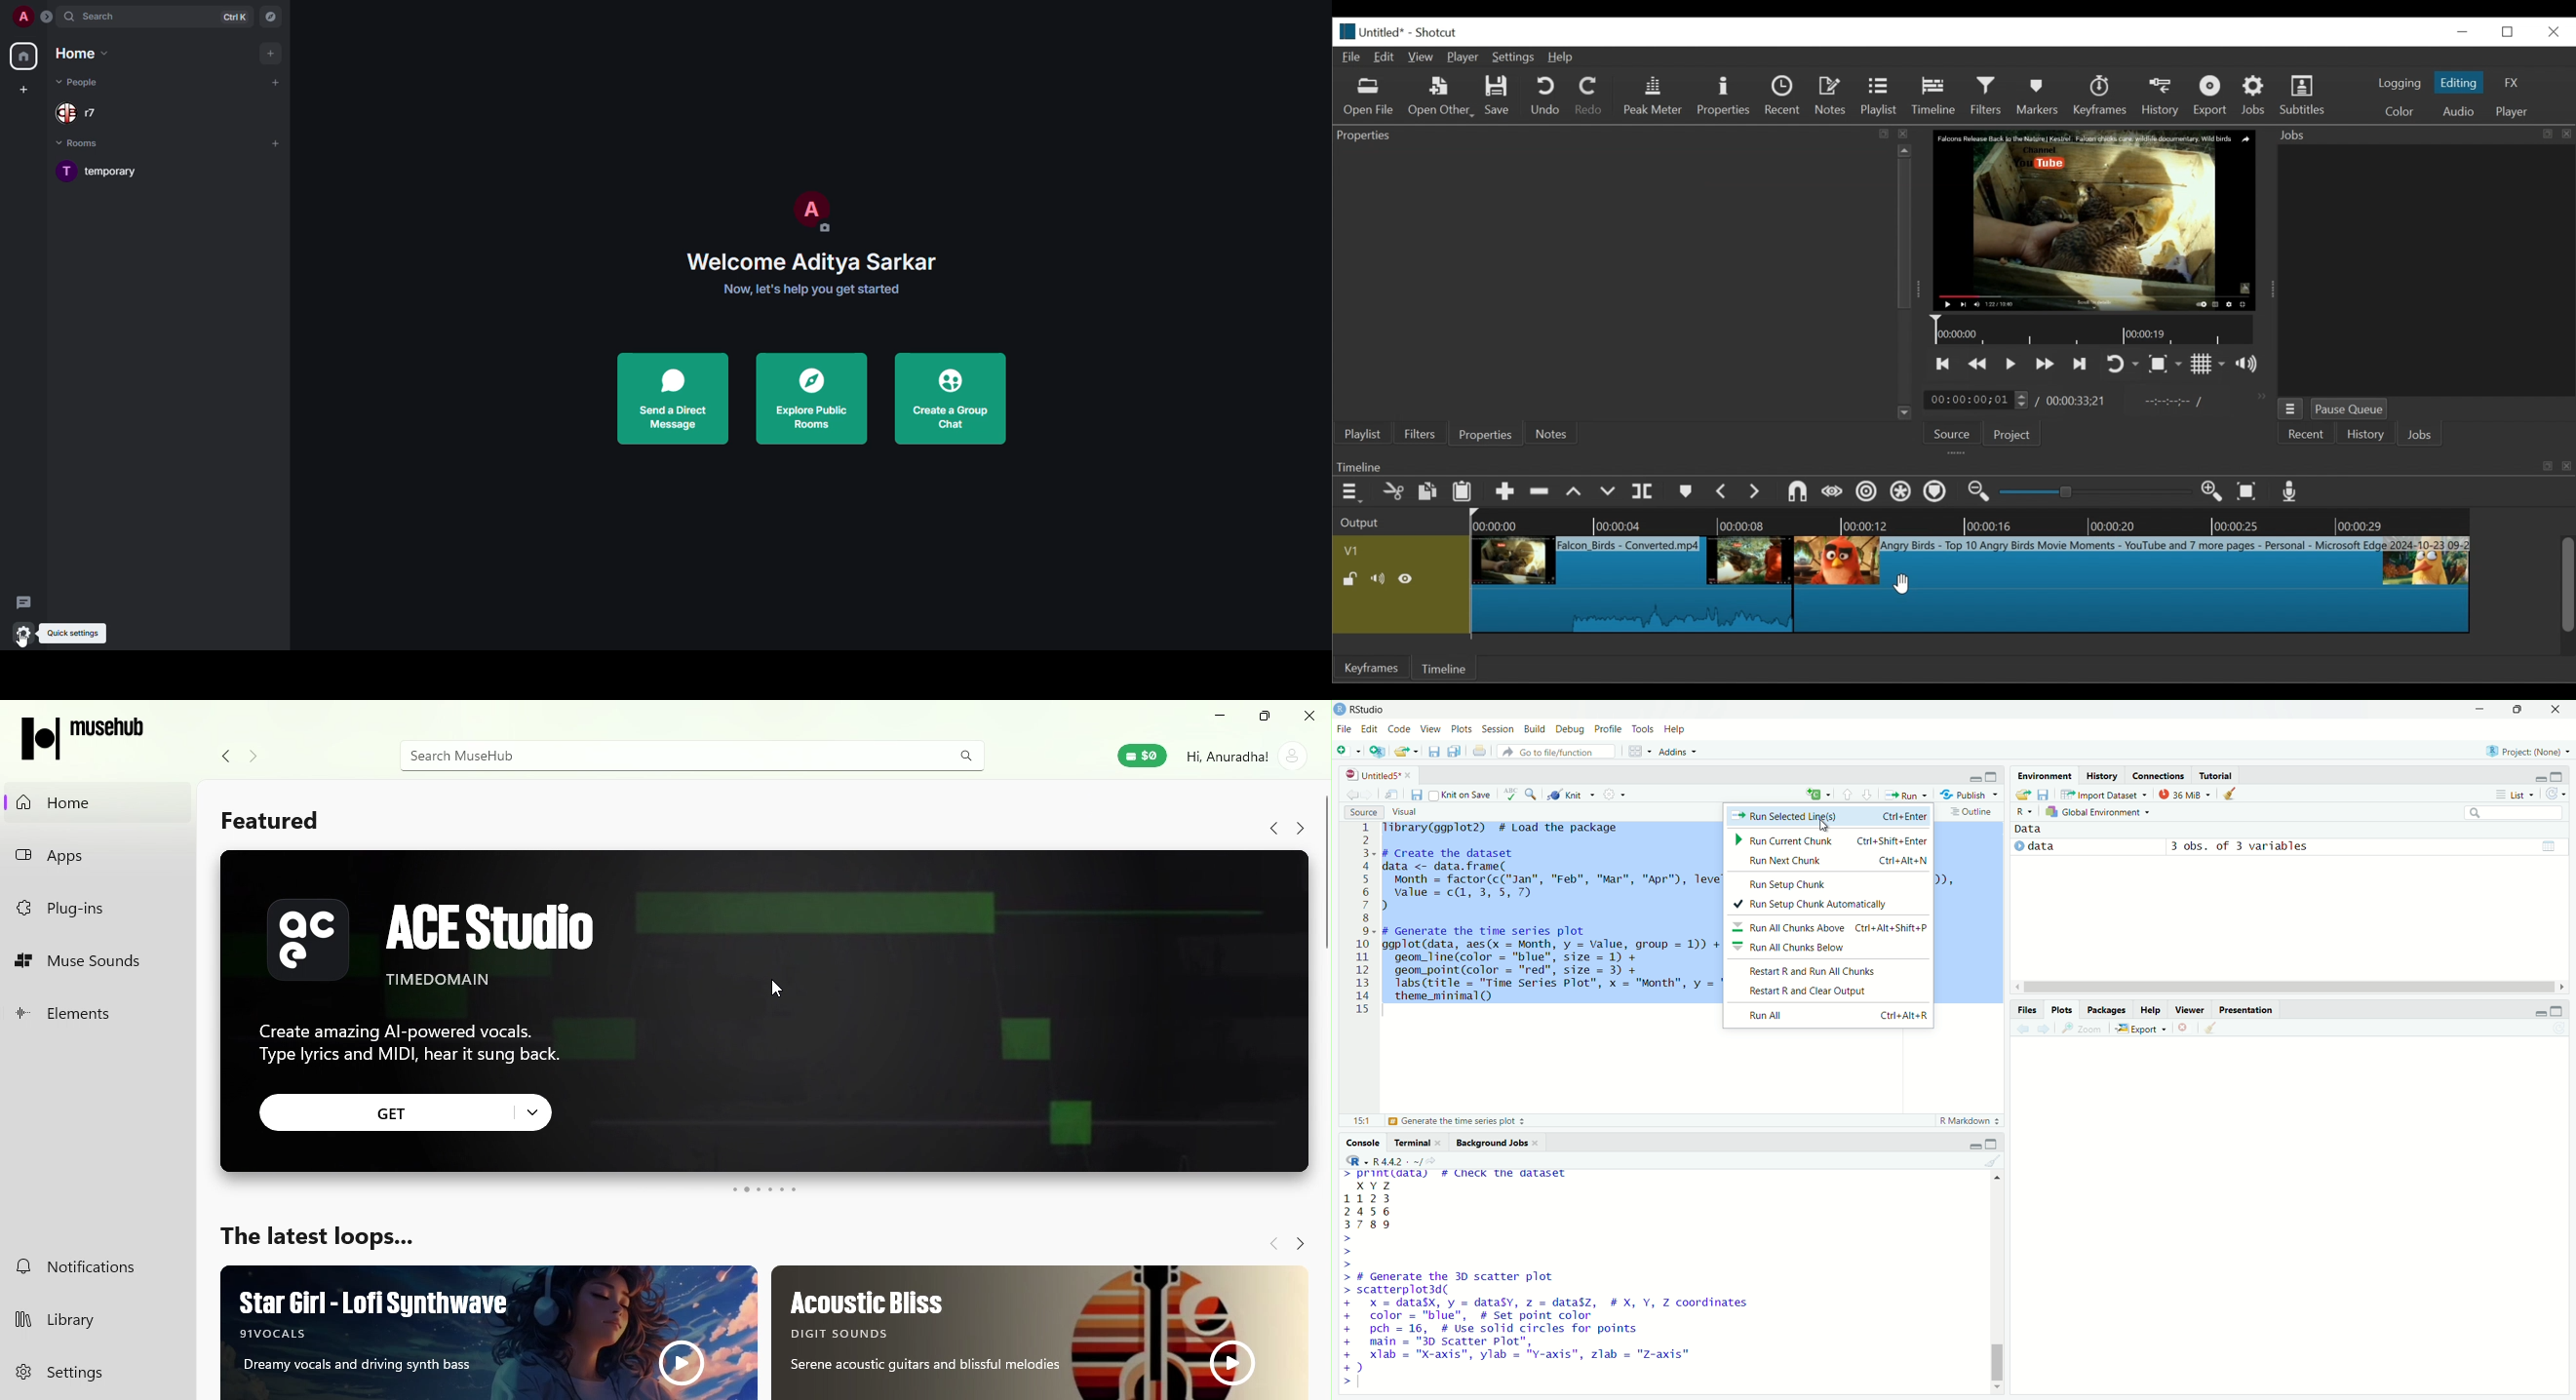 This screenshot has height=1400, width=2576. What do you see at coordinates (1992, 1144) in the screenshot?
I see `maximize` at bounding box center [1992, 1144].